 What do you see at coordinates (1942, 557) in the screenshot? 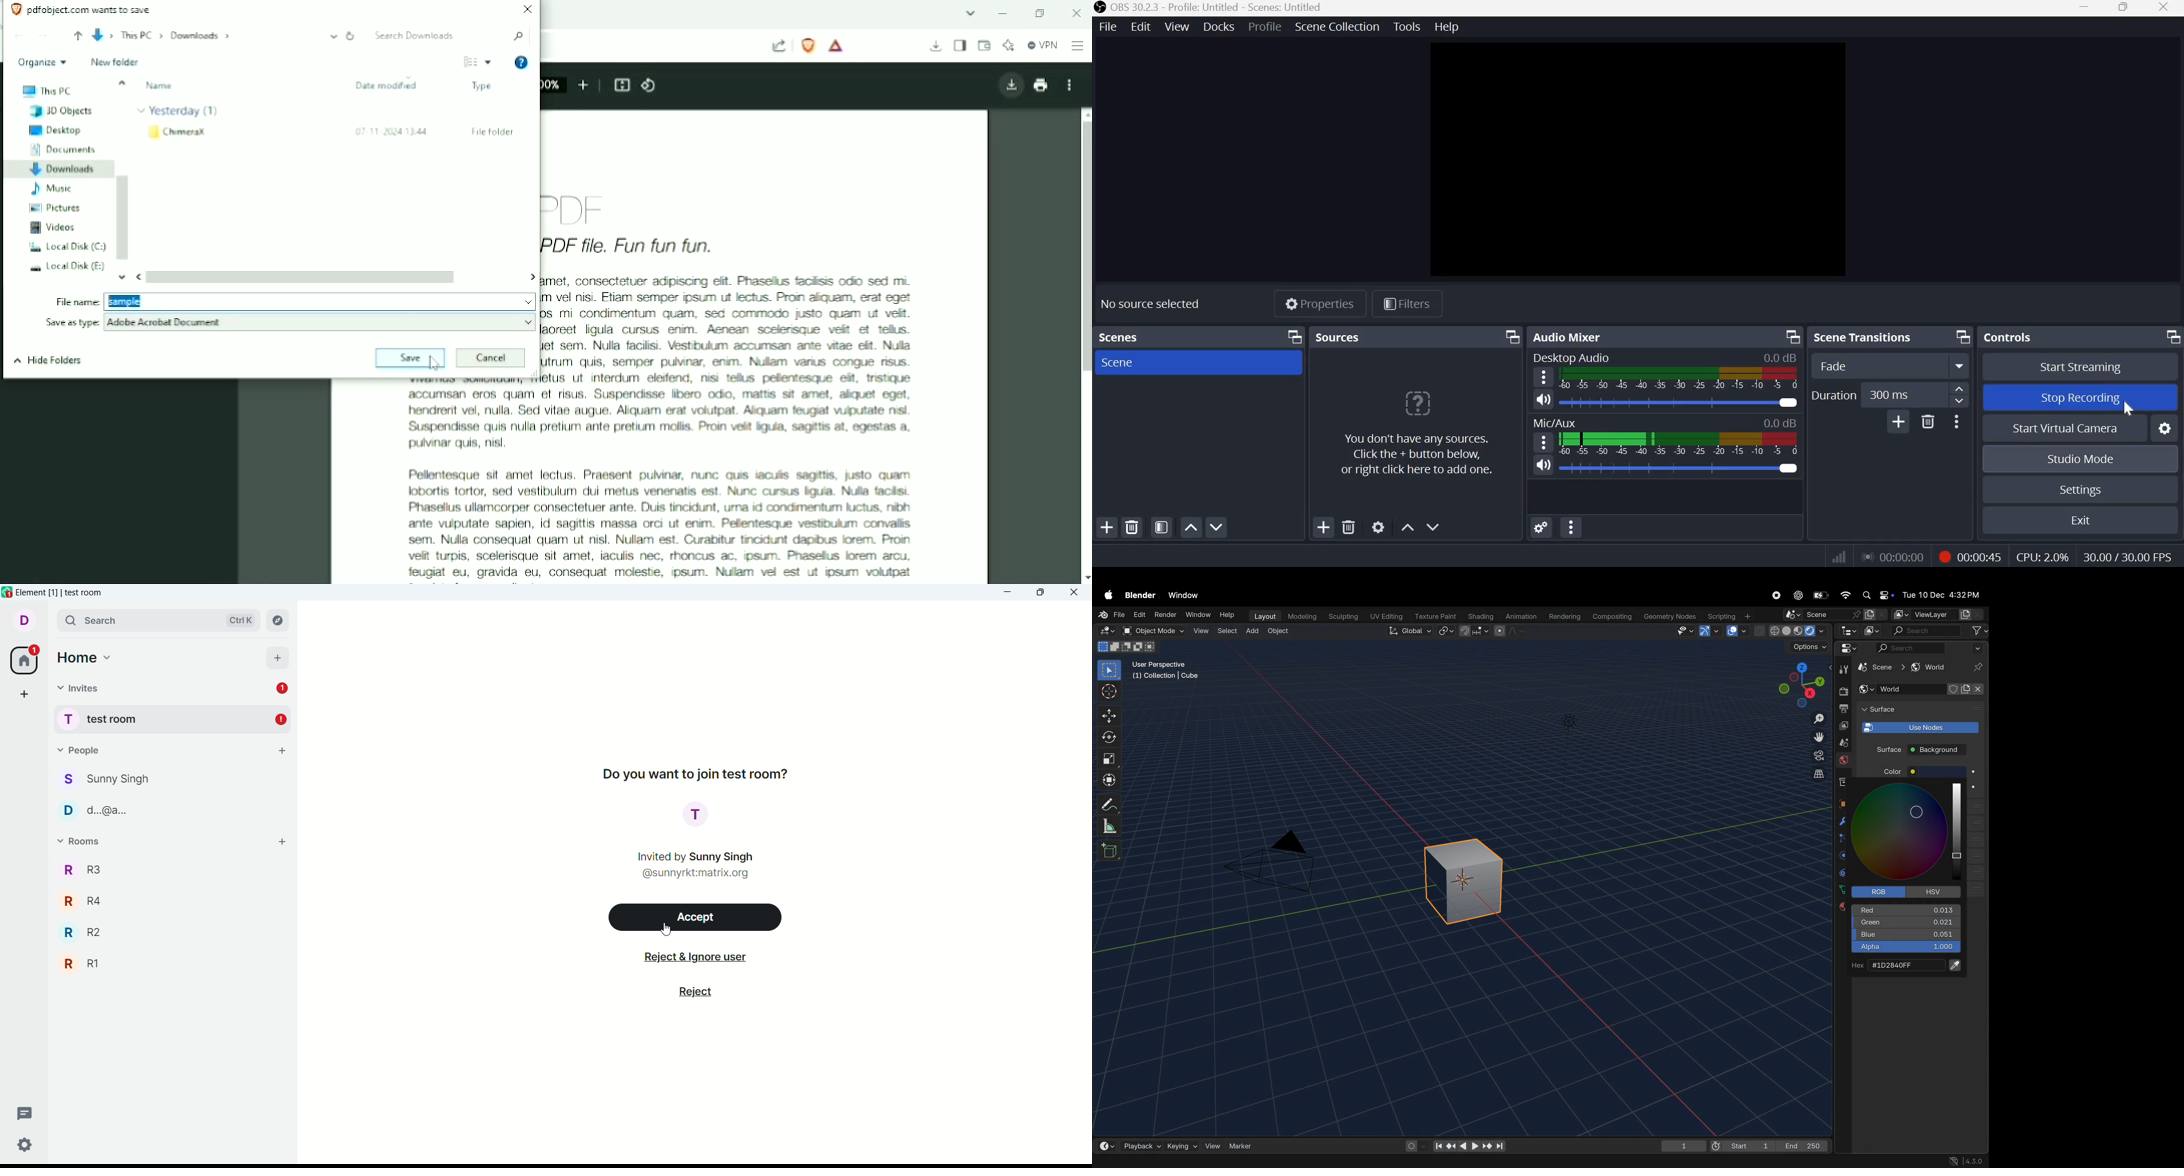
I see `Recording Status Icon` at bounding box center [1942, 557].